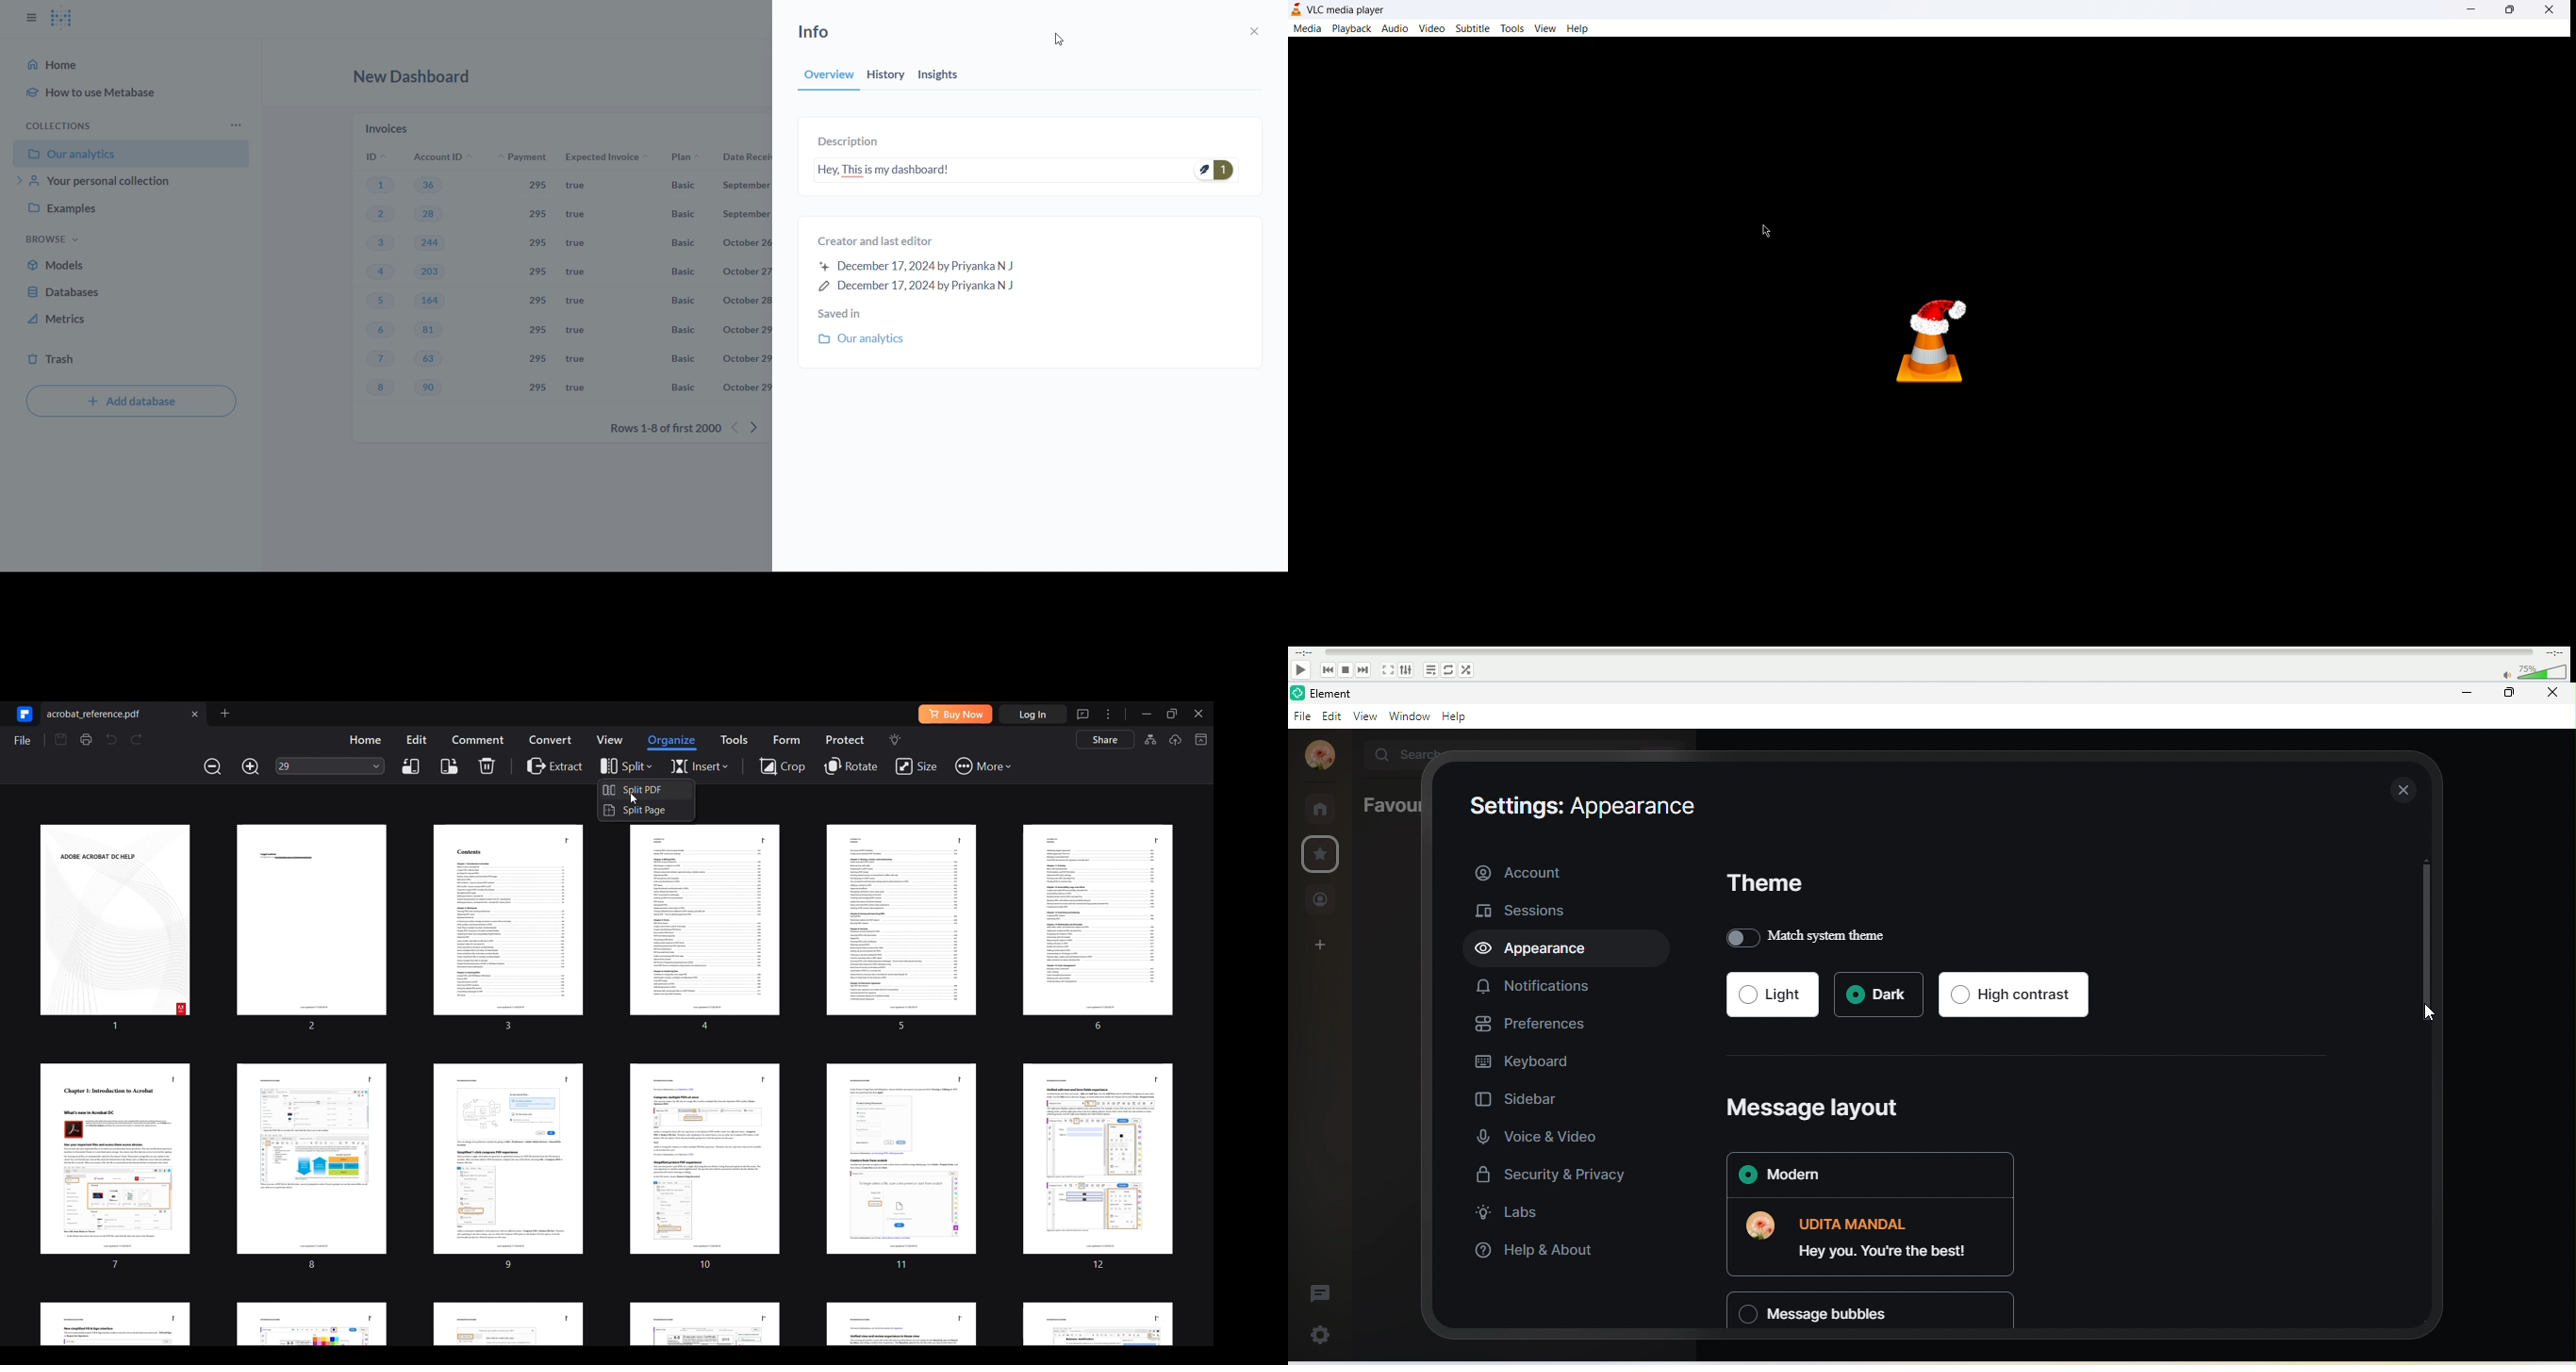 This screenshot has height=1372, width=2576. I want to click on true, so click(574, 359).